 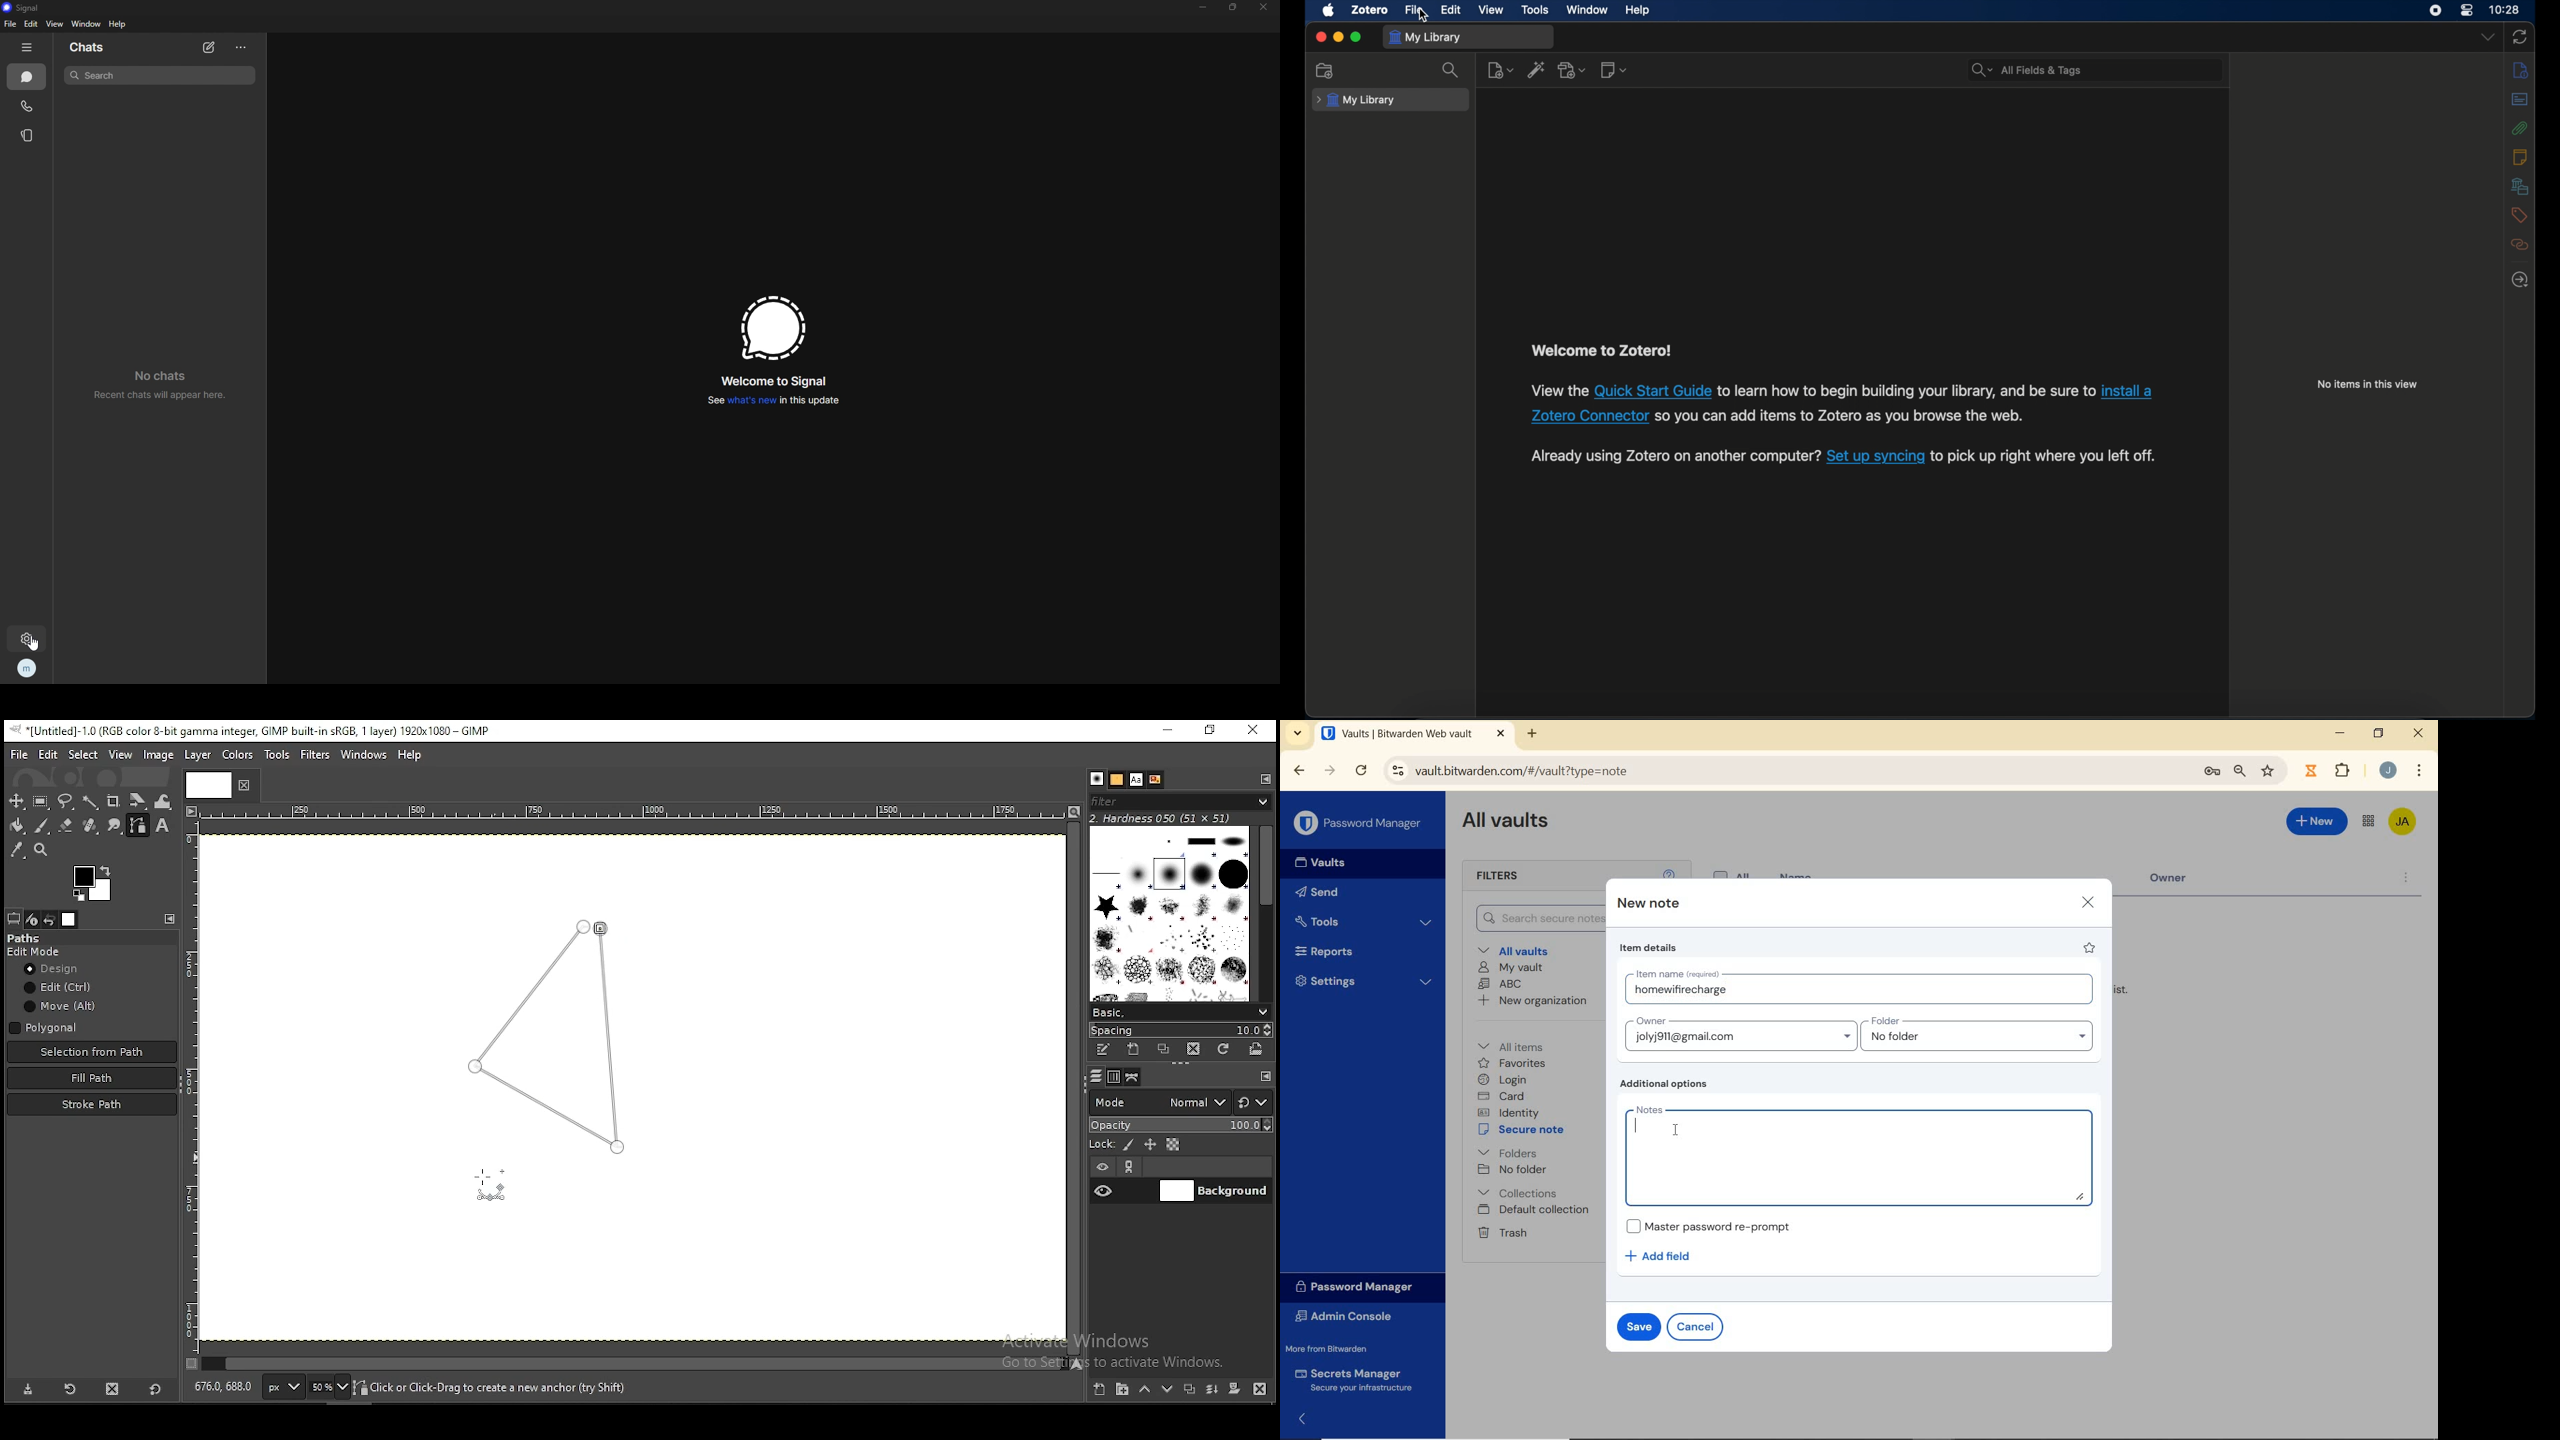 What do you see at coordinates (314, 754) in the screenshot?
I see `filters` at bounding box center [314, 754].